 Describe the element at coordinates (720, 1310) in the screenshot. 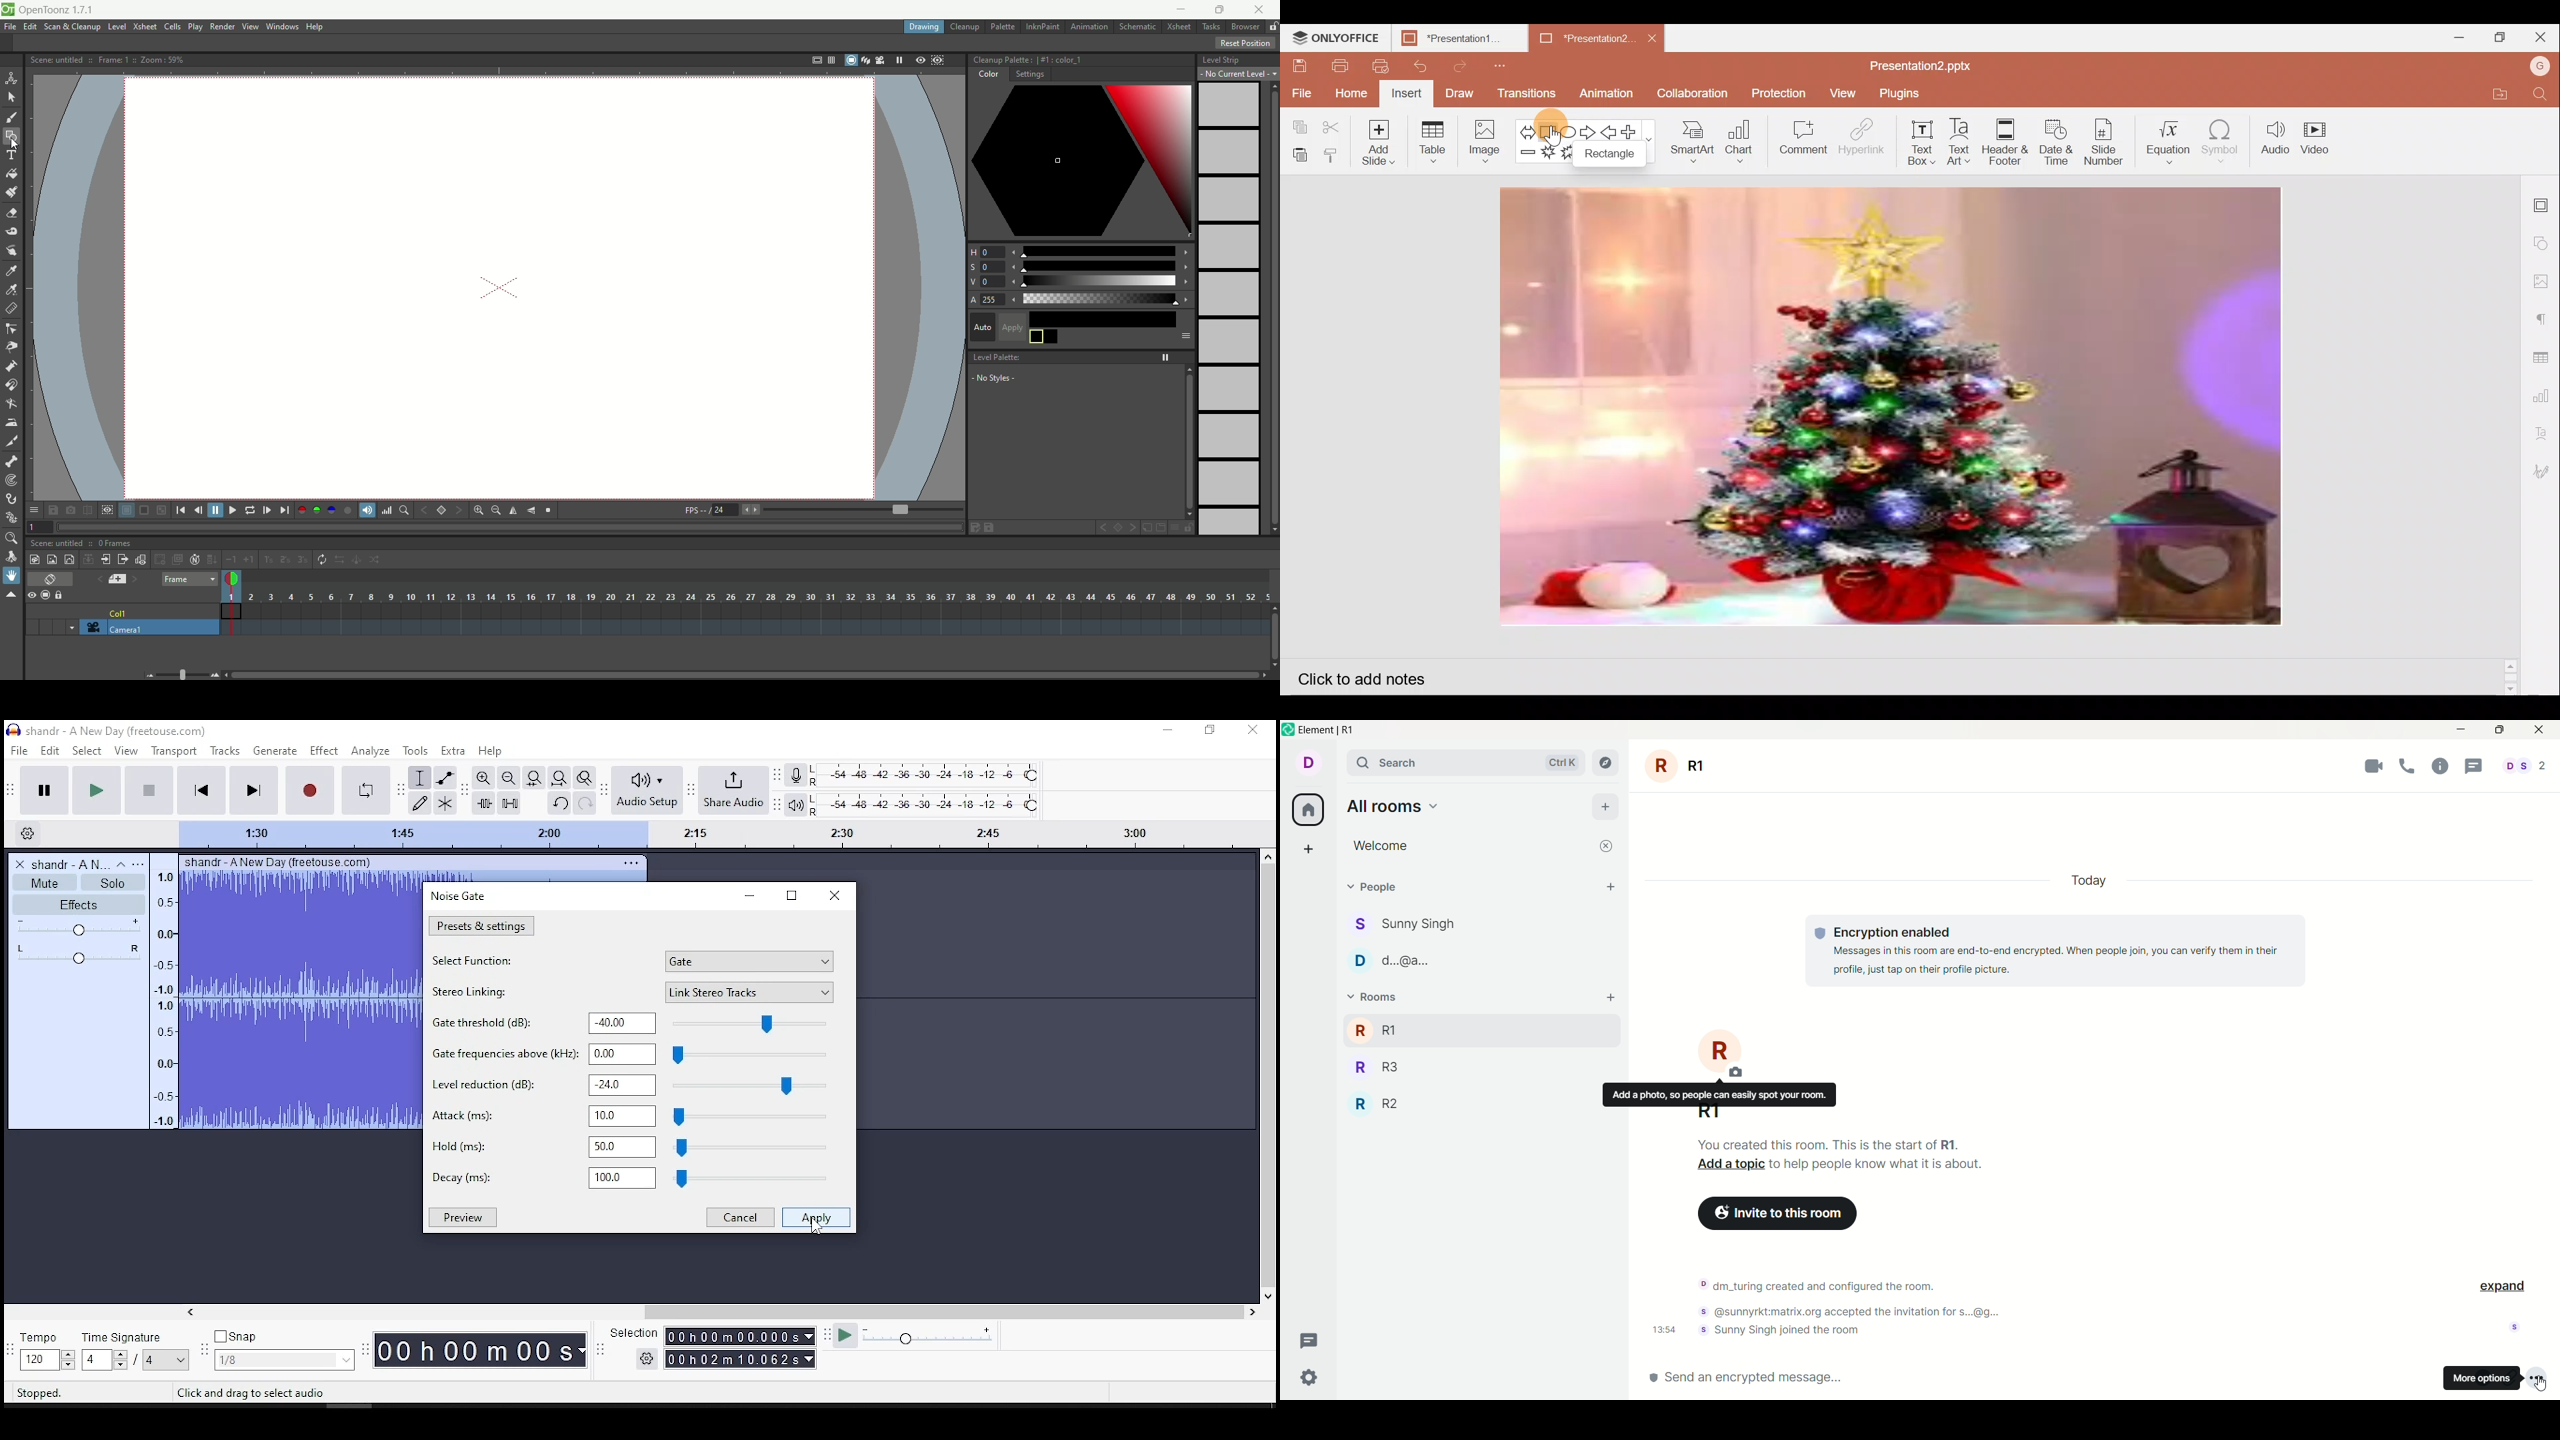

I see `scroll bar` at that location.